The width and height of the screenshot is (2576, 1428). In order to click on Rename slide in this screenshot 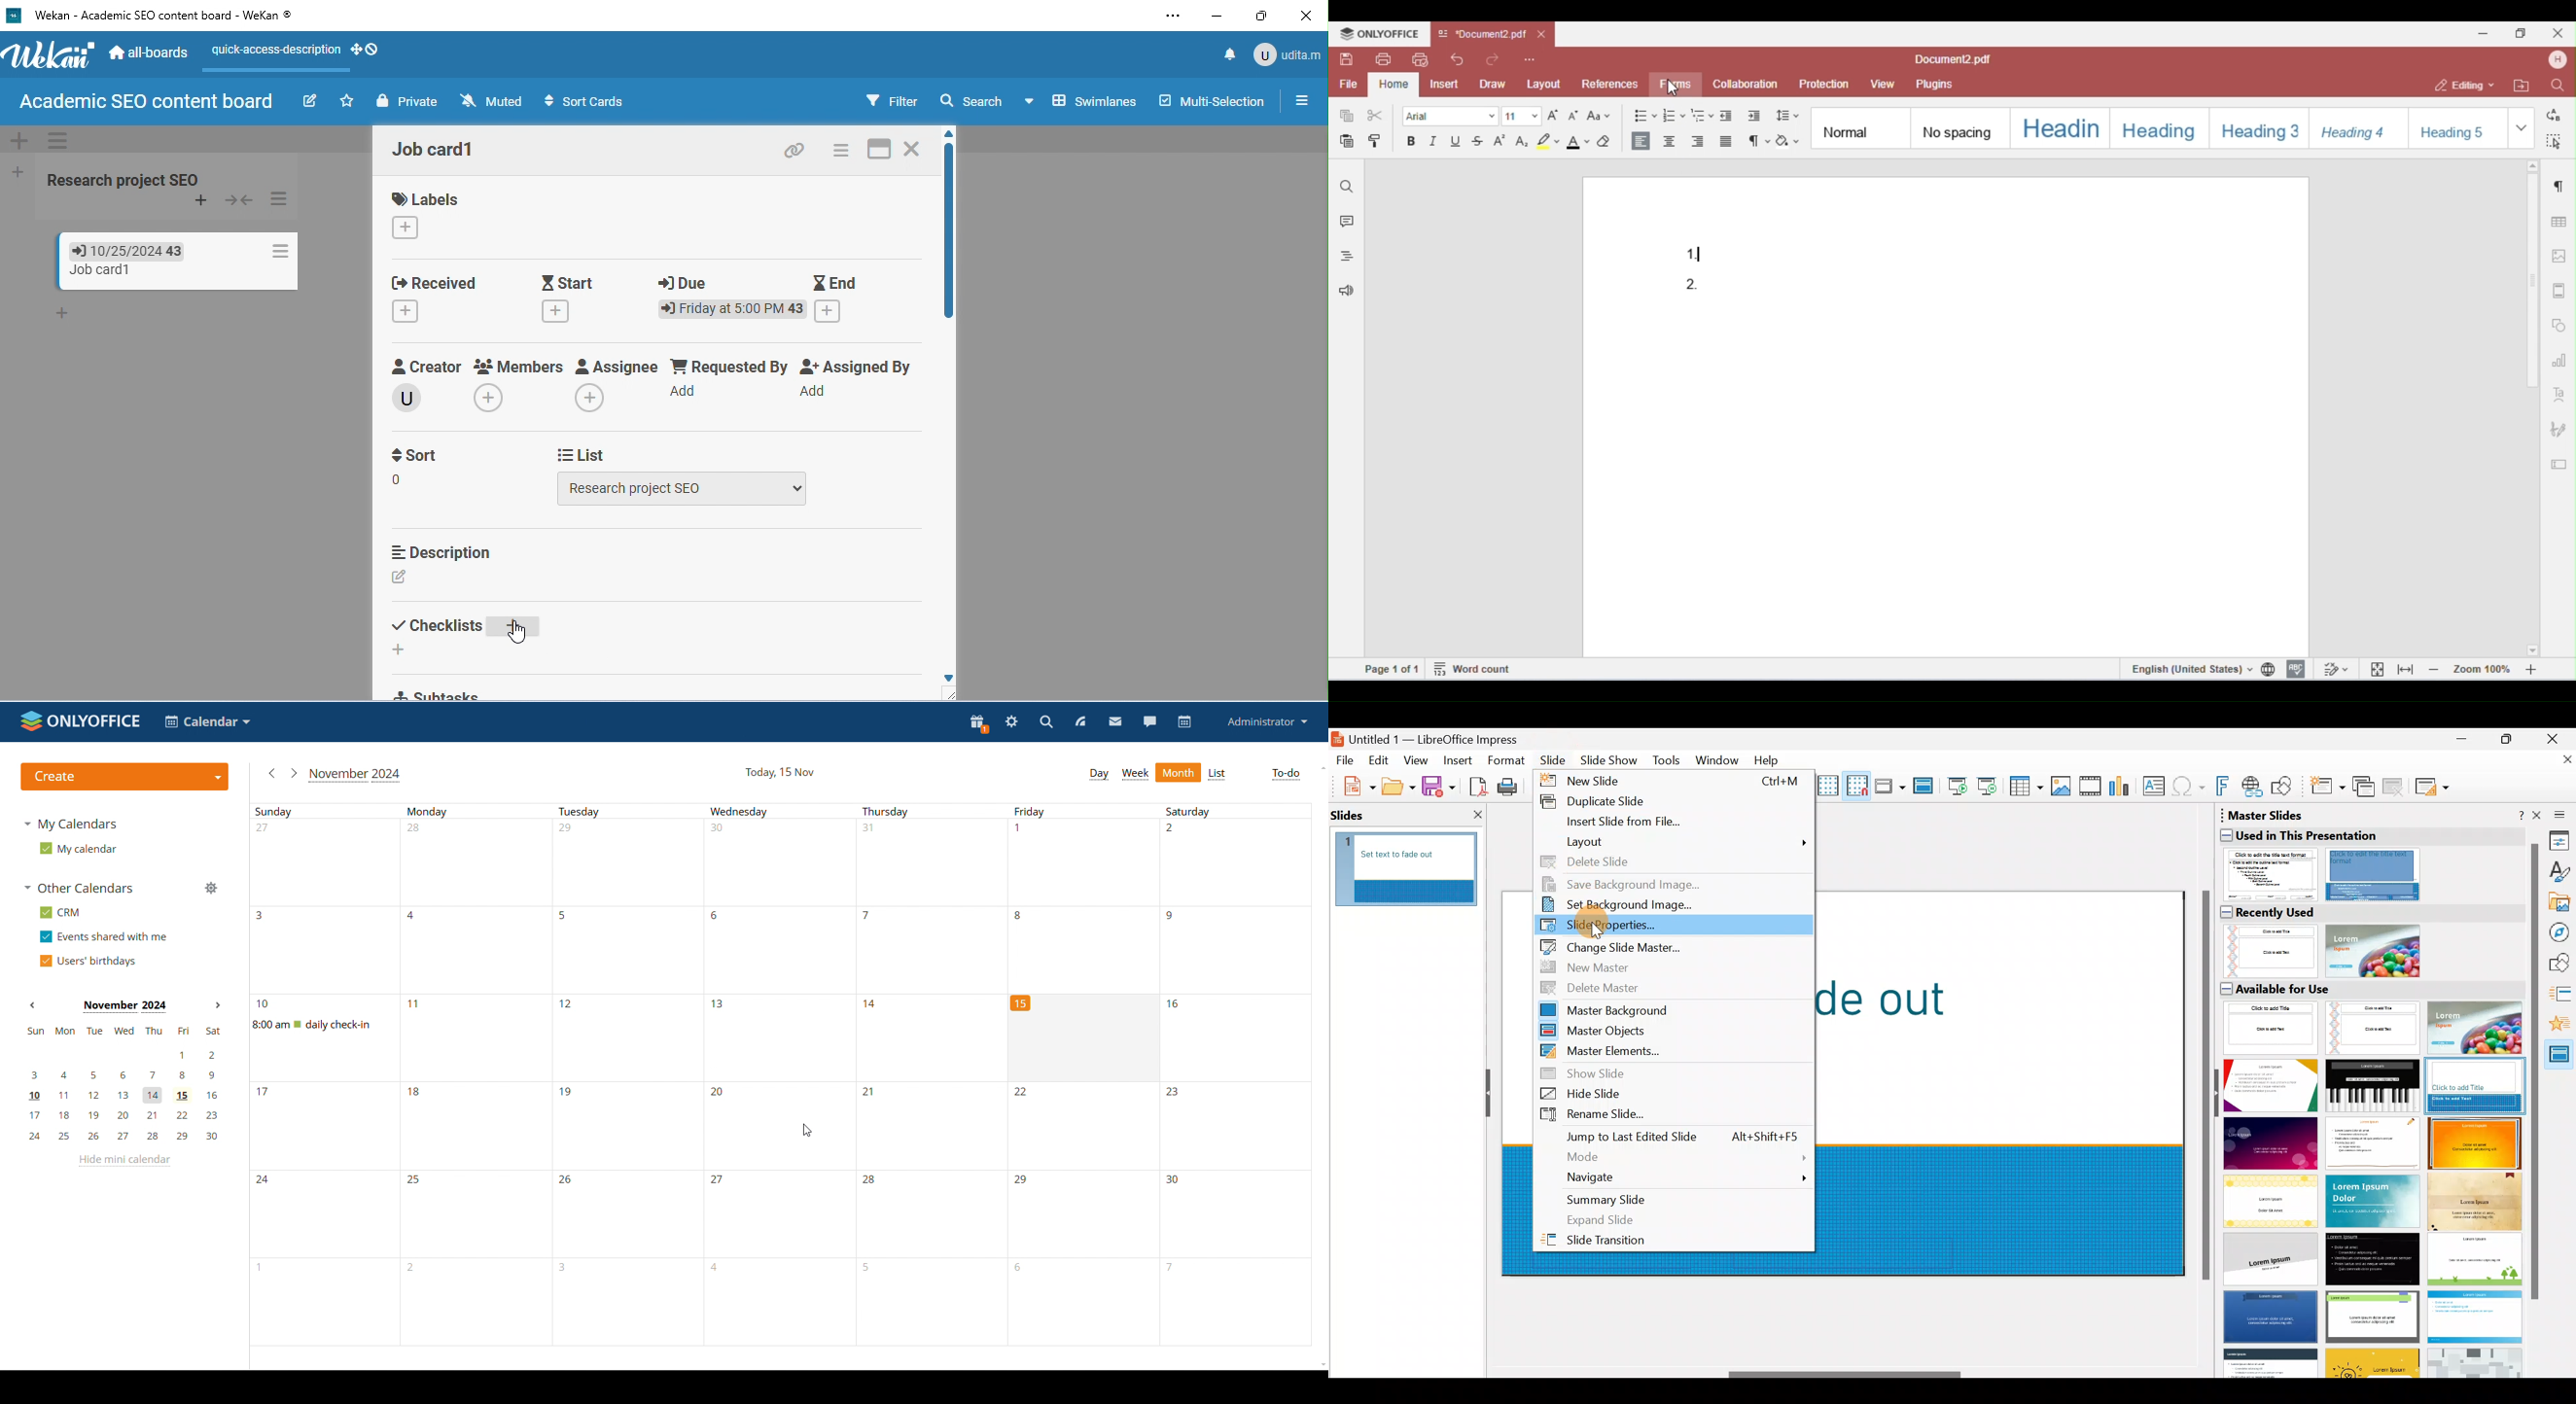, I will do `click(1673, 1117)`.